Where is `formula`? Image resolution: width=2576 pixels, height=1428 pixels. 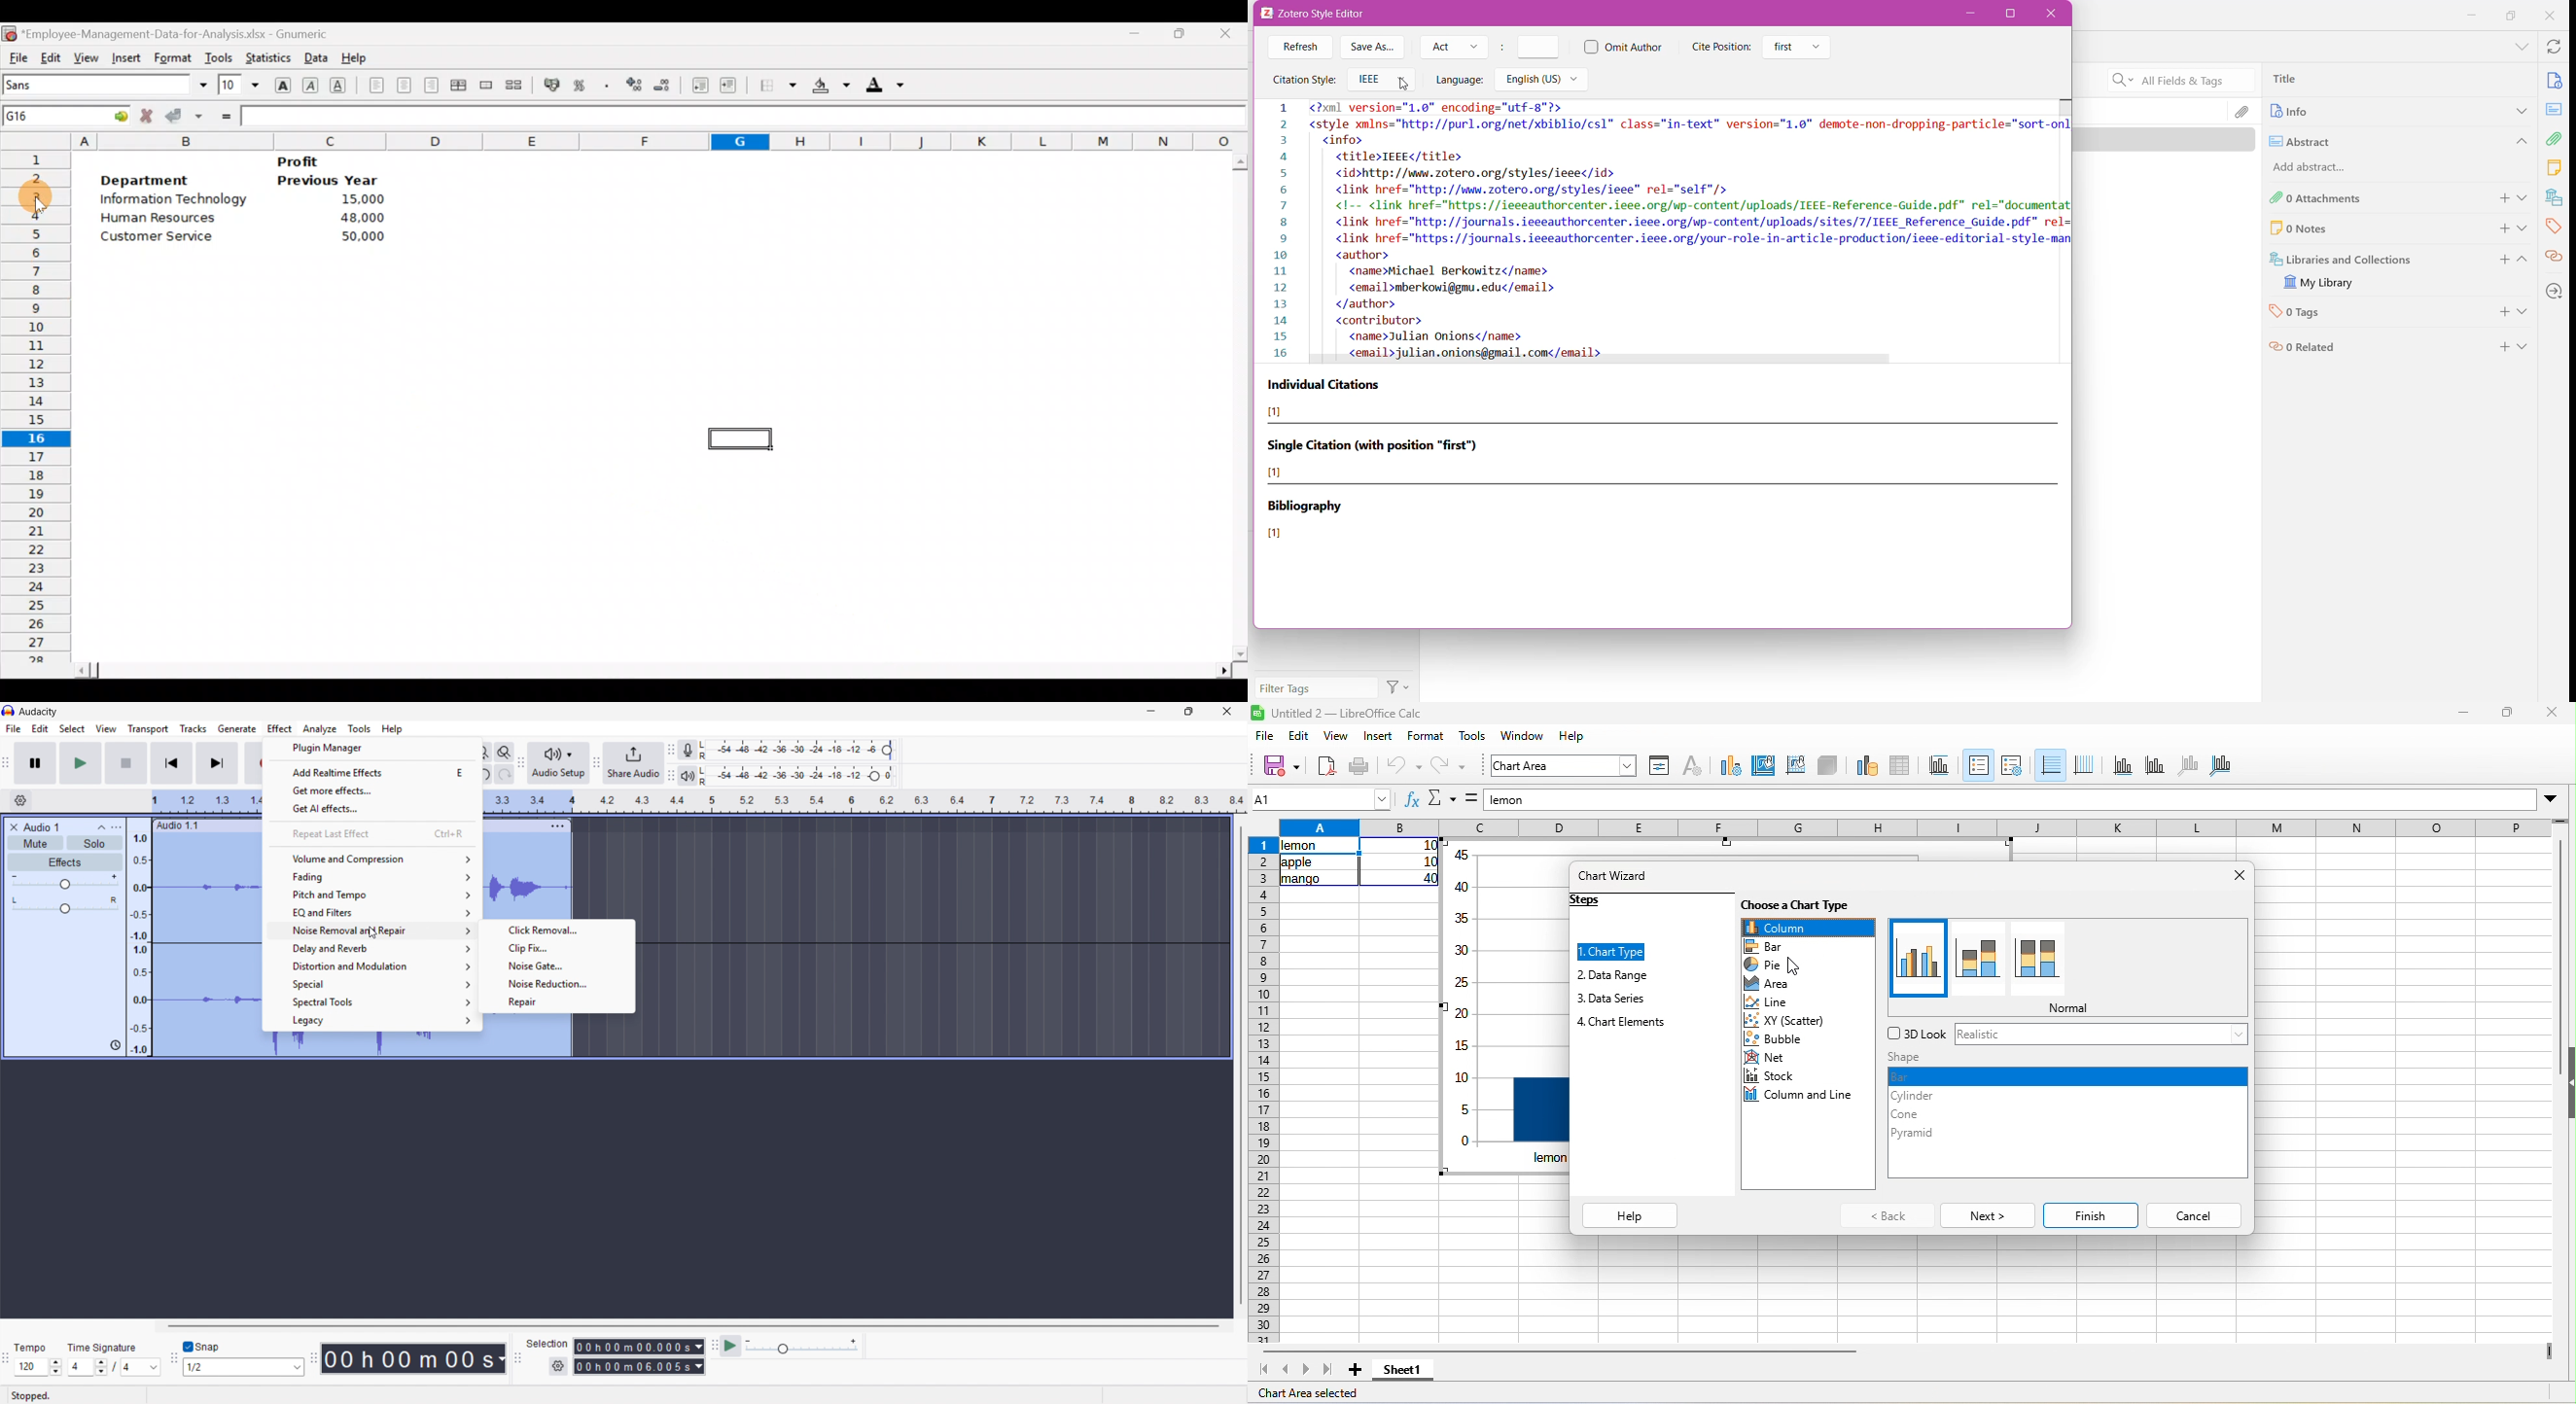
formula is located at coordinates (1471, 801).